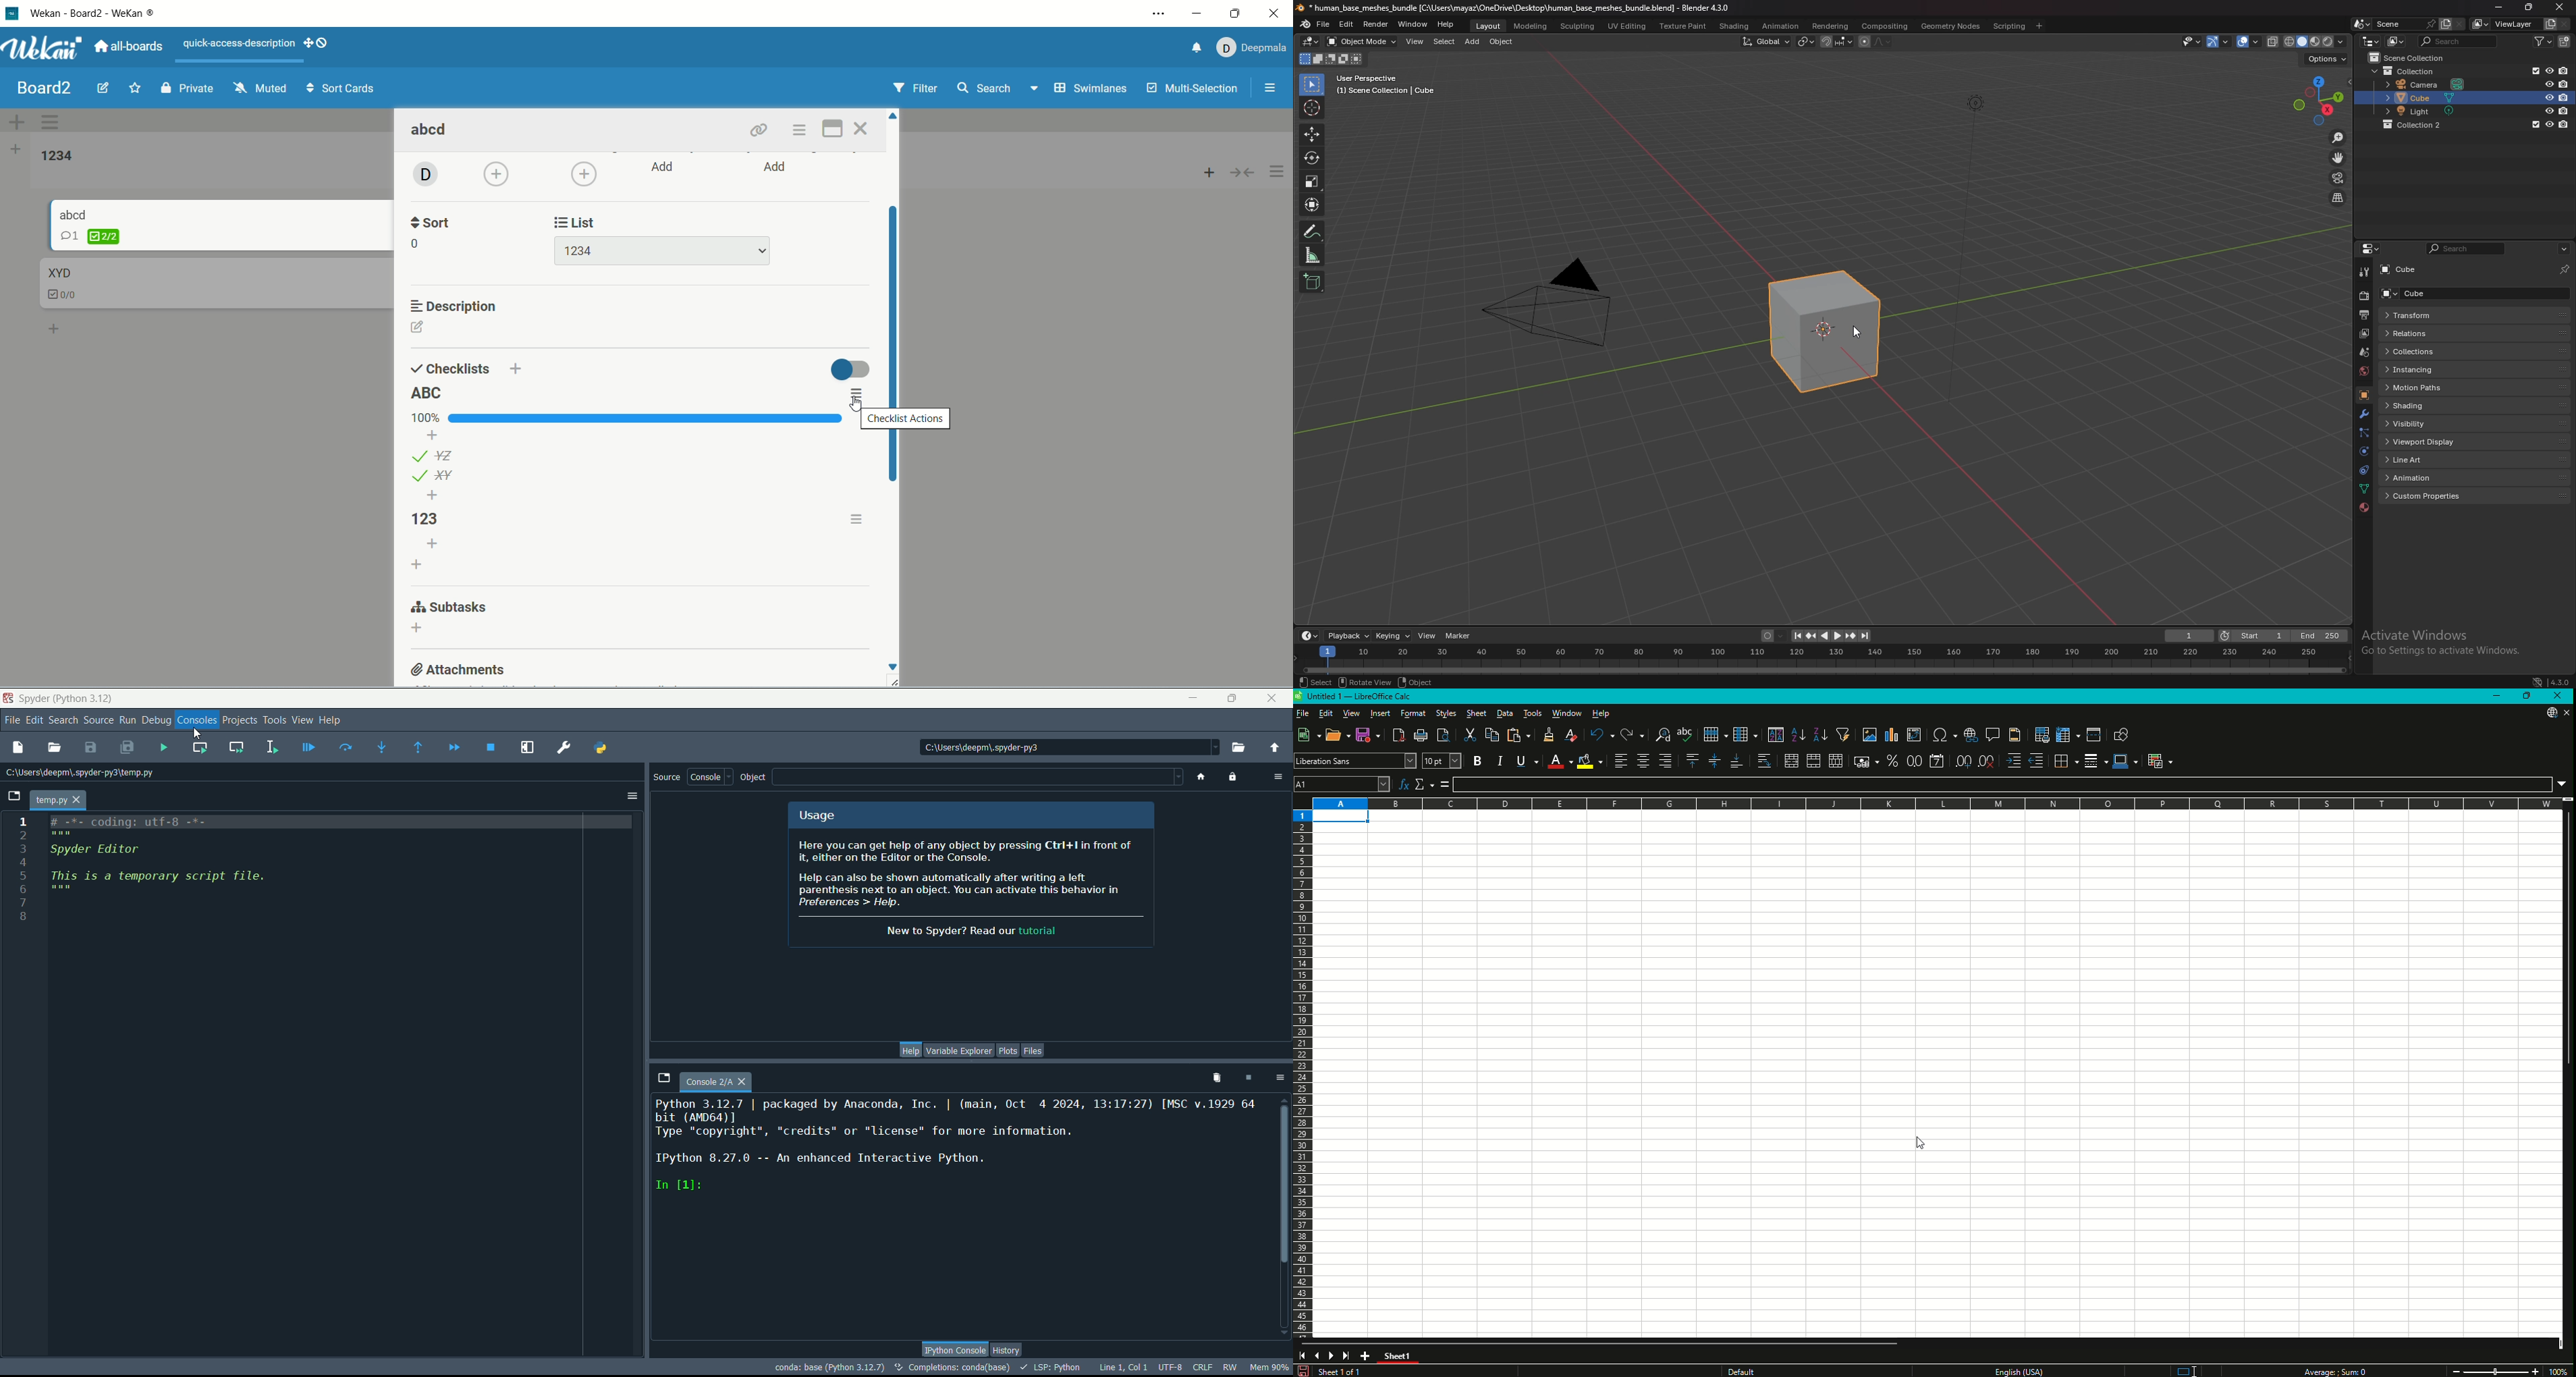  Describe the element at coordinates (1478, 713) in the screenshot. I see `Sheet` at that location.